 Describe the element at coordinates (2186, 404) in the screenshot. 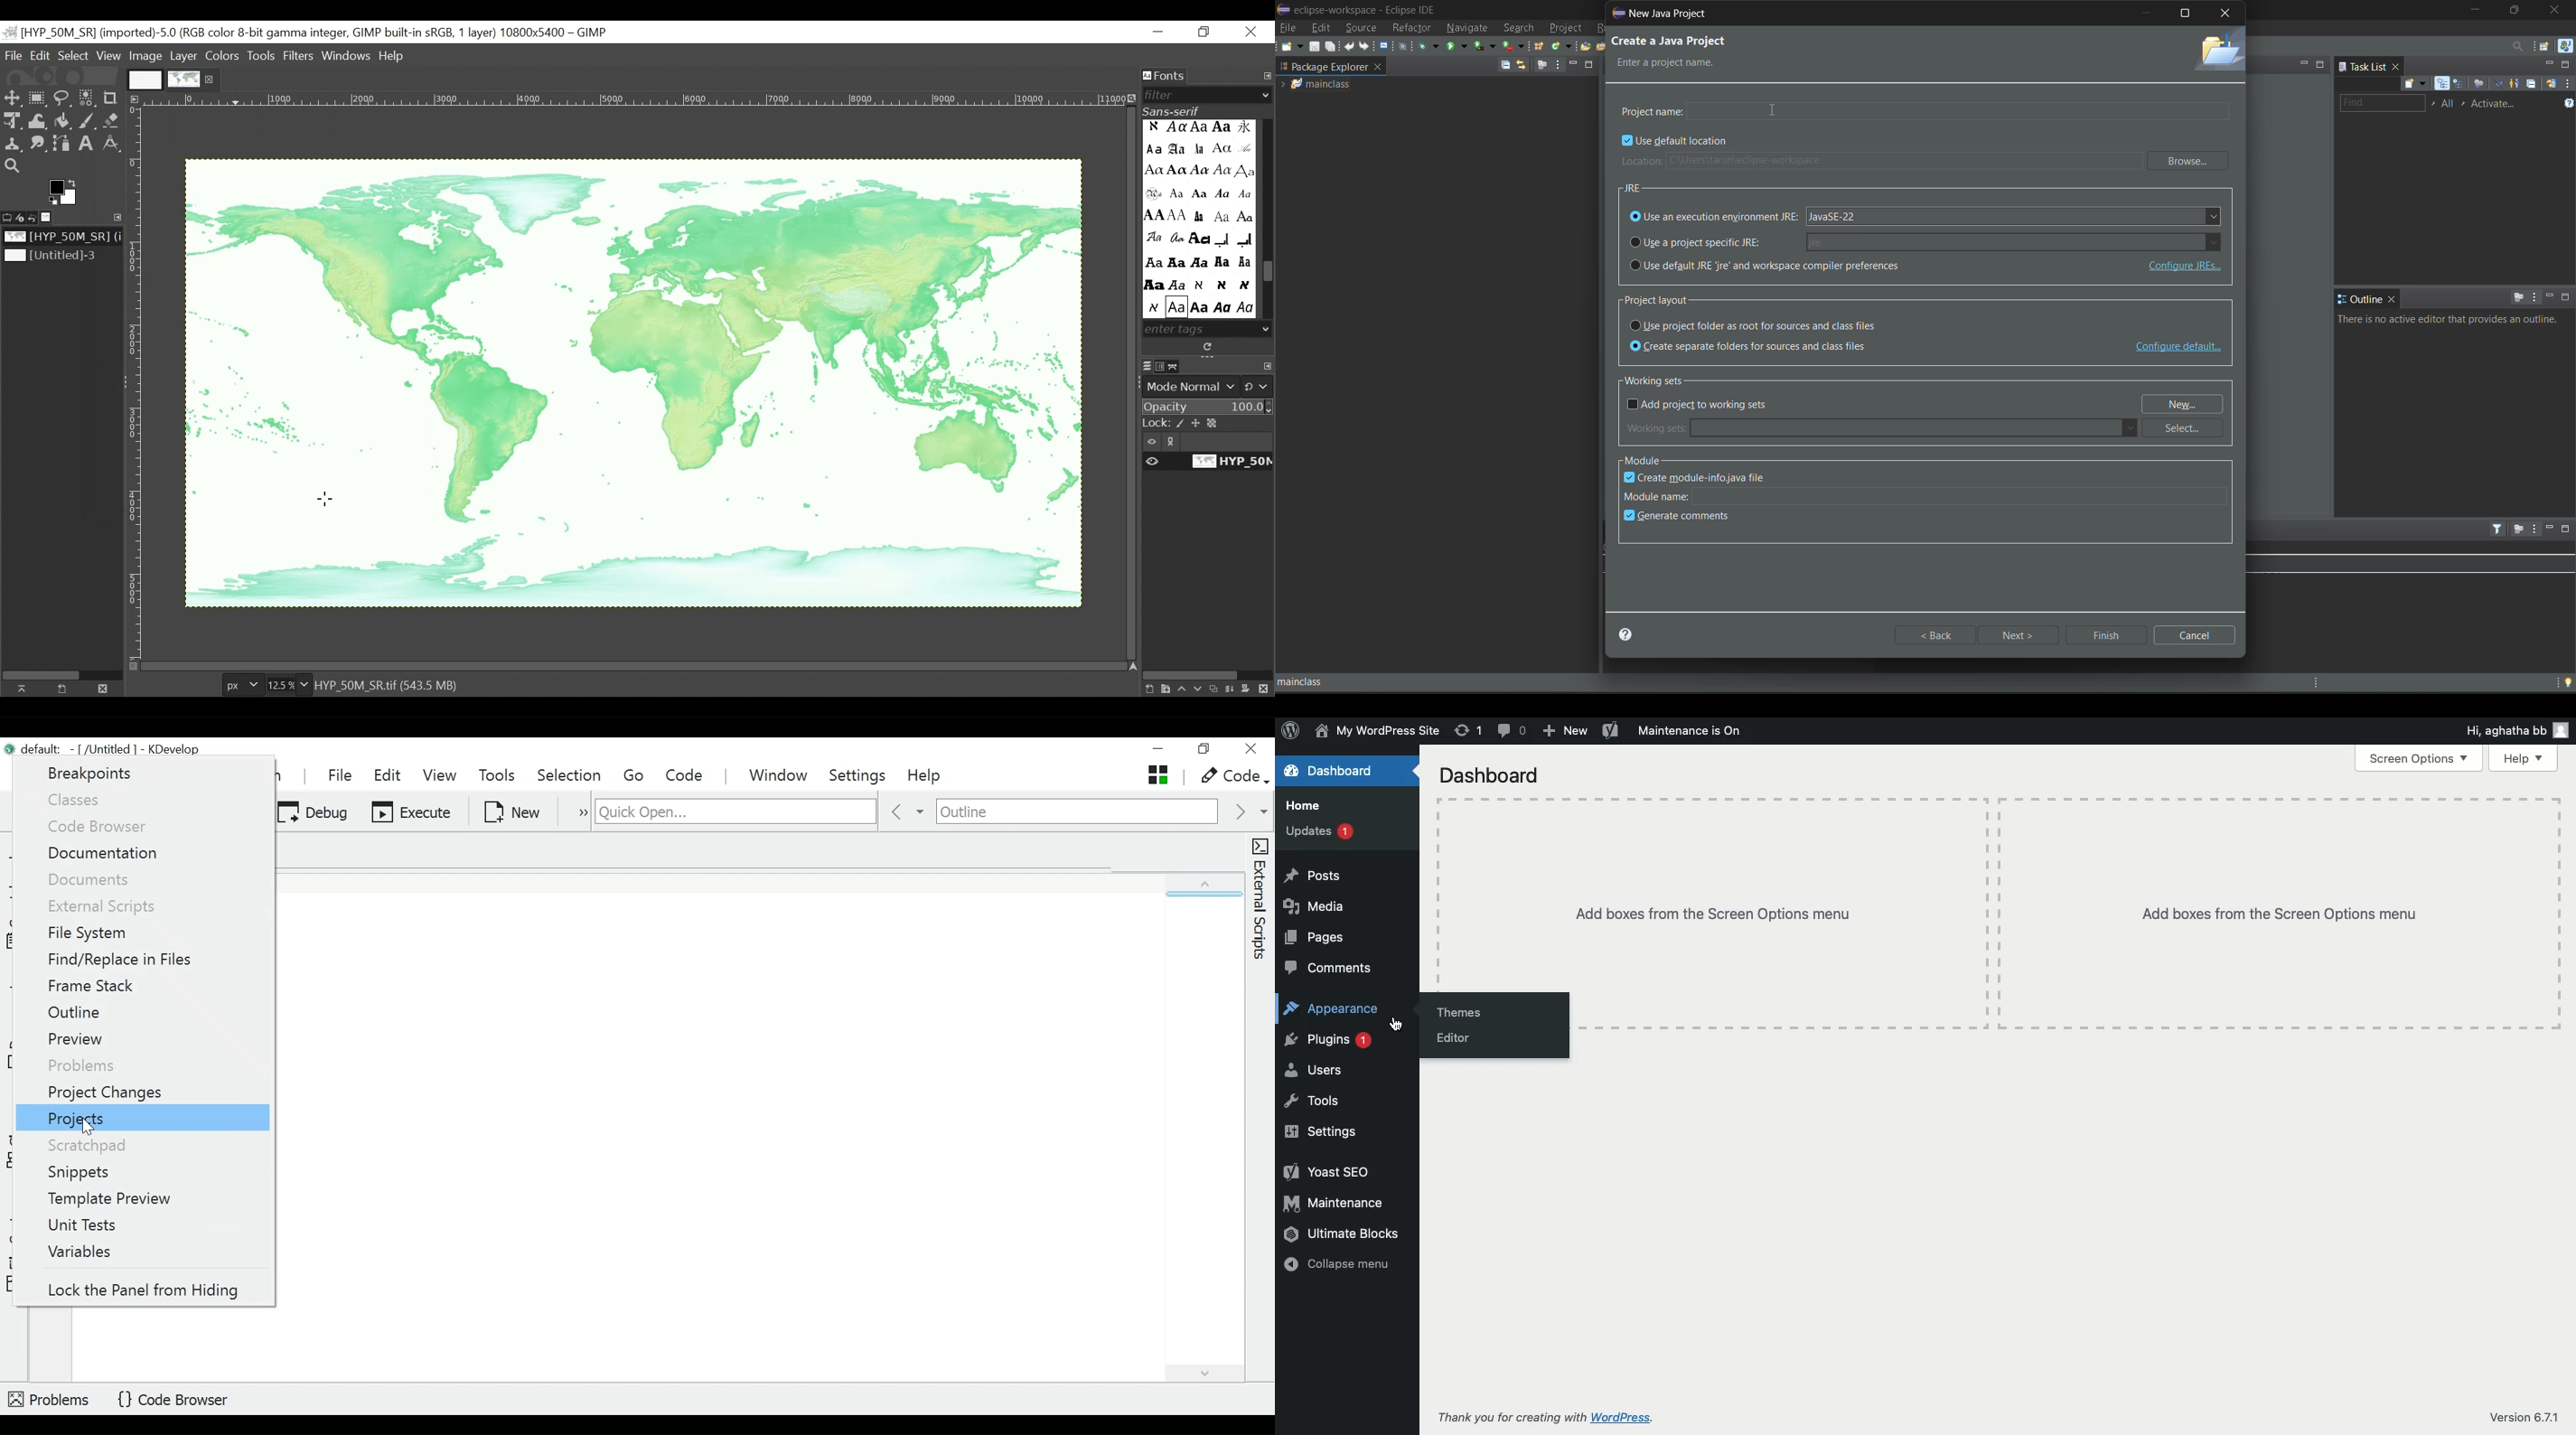

I see `new` at that location.